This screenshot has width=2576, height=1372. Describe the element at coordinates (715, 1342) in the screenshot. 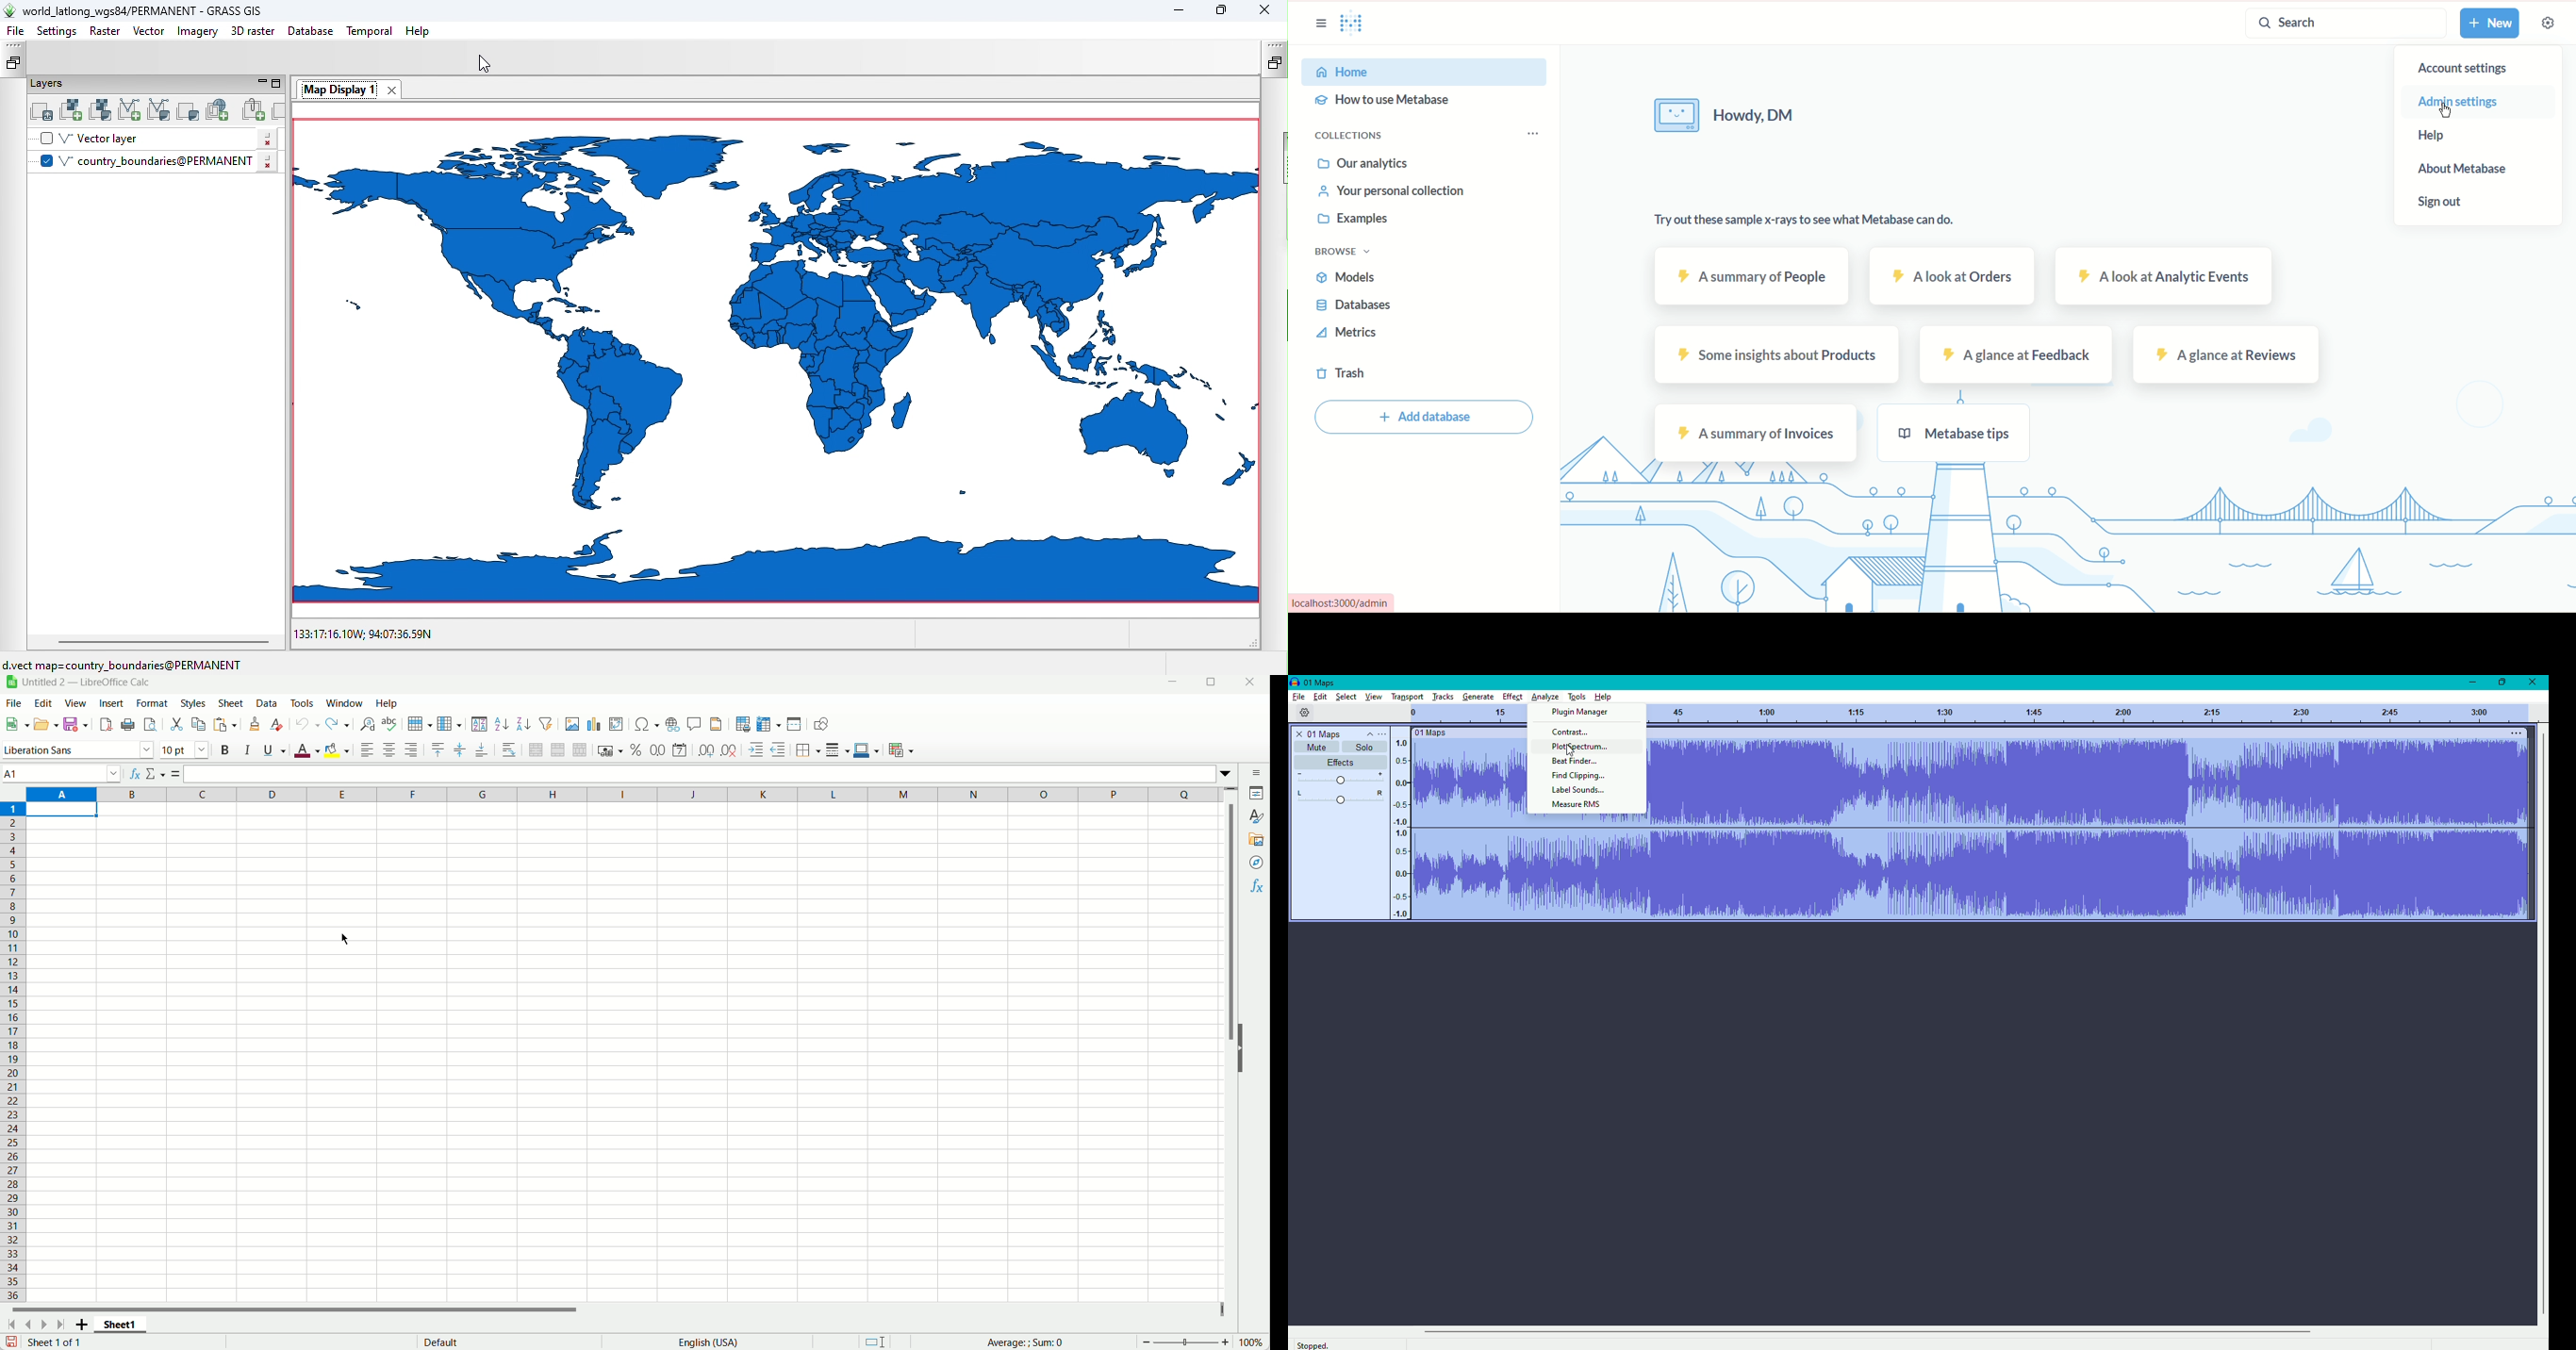

I see `English (USA)` at that location.